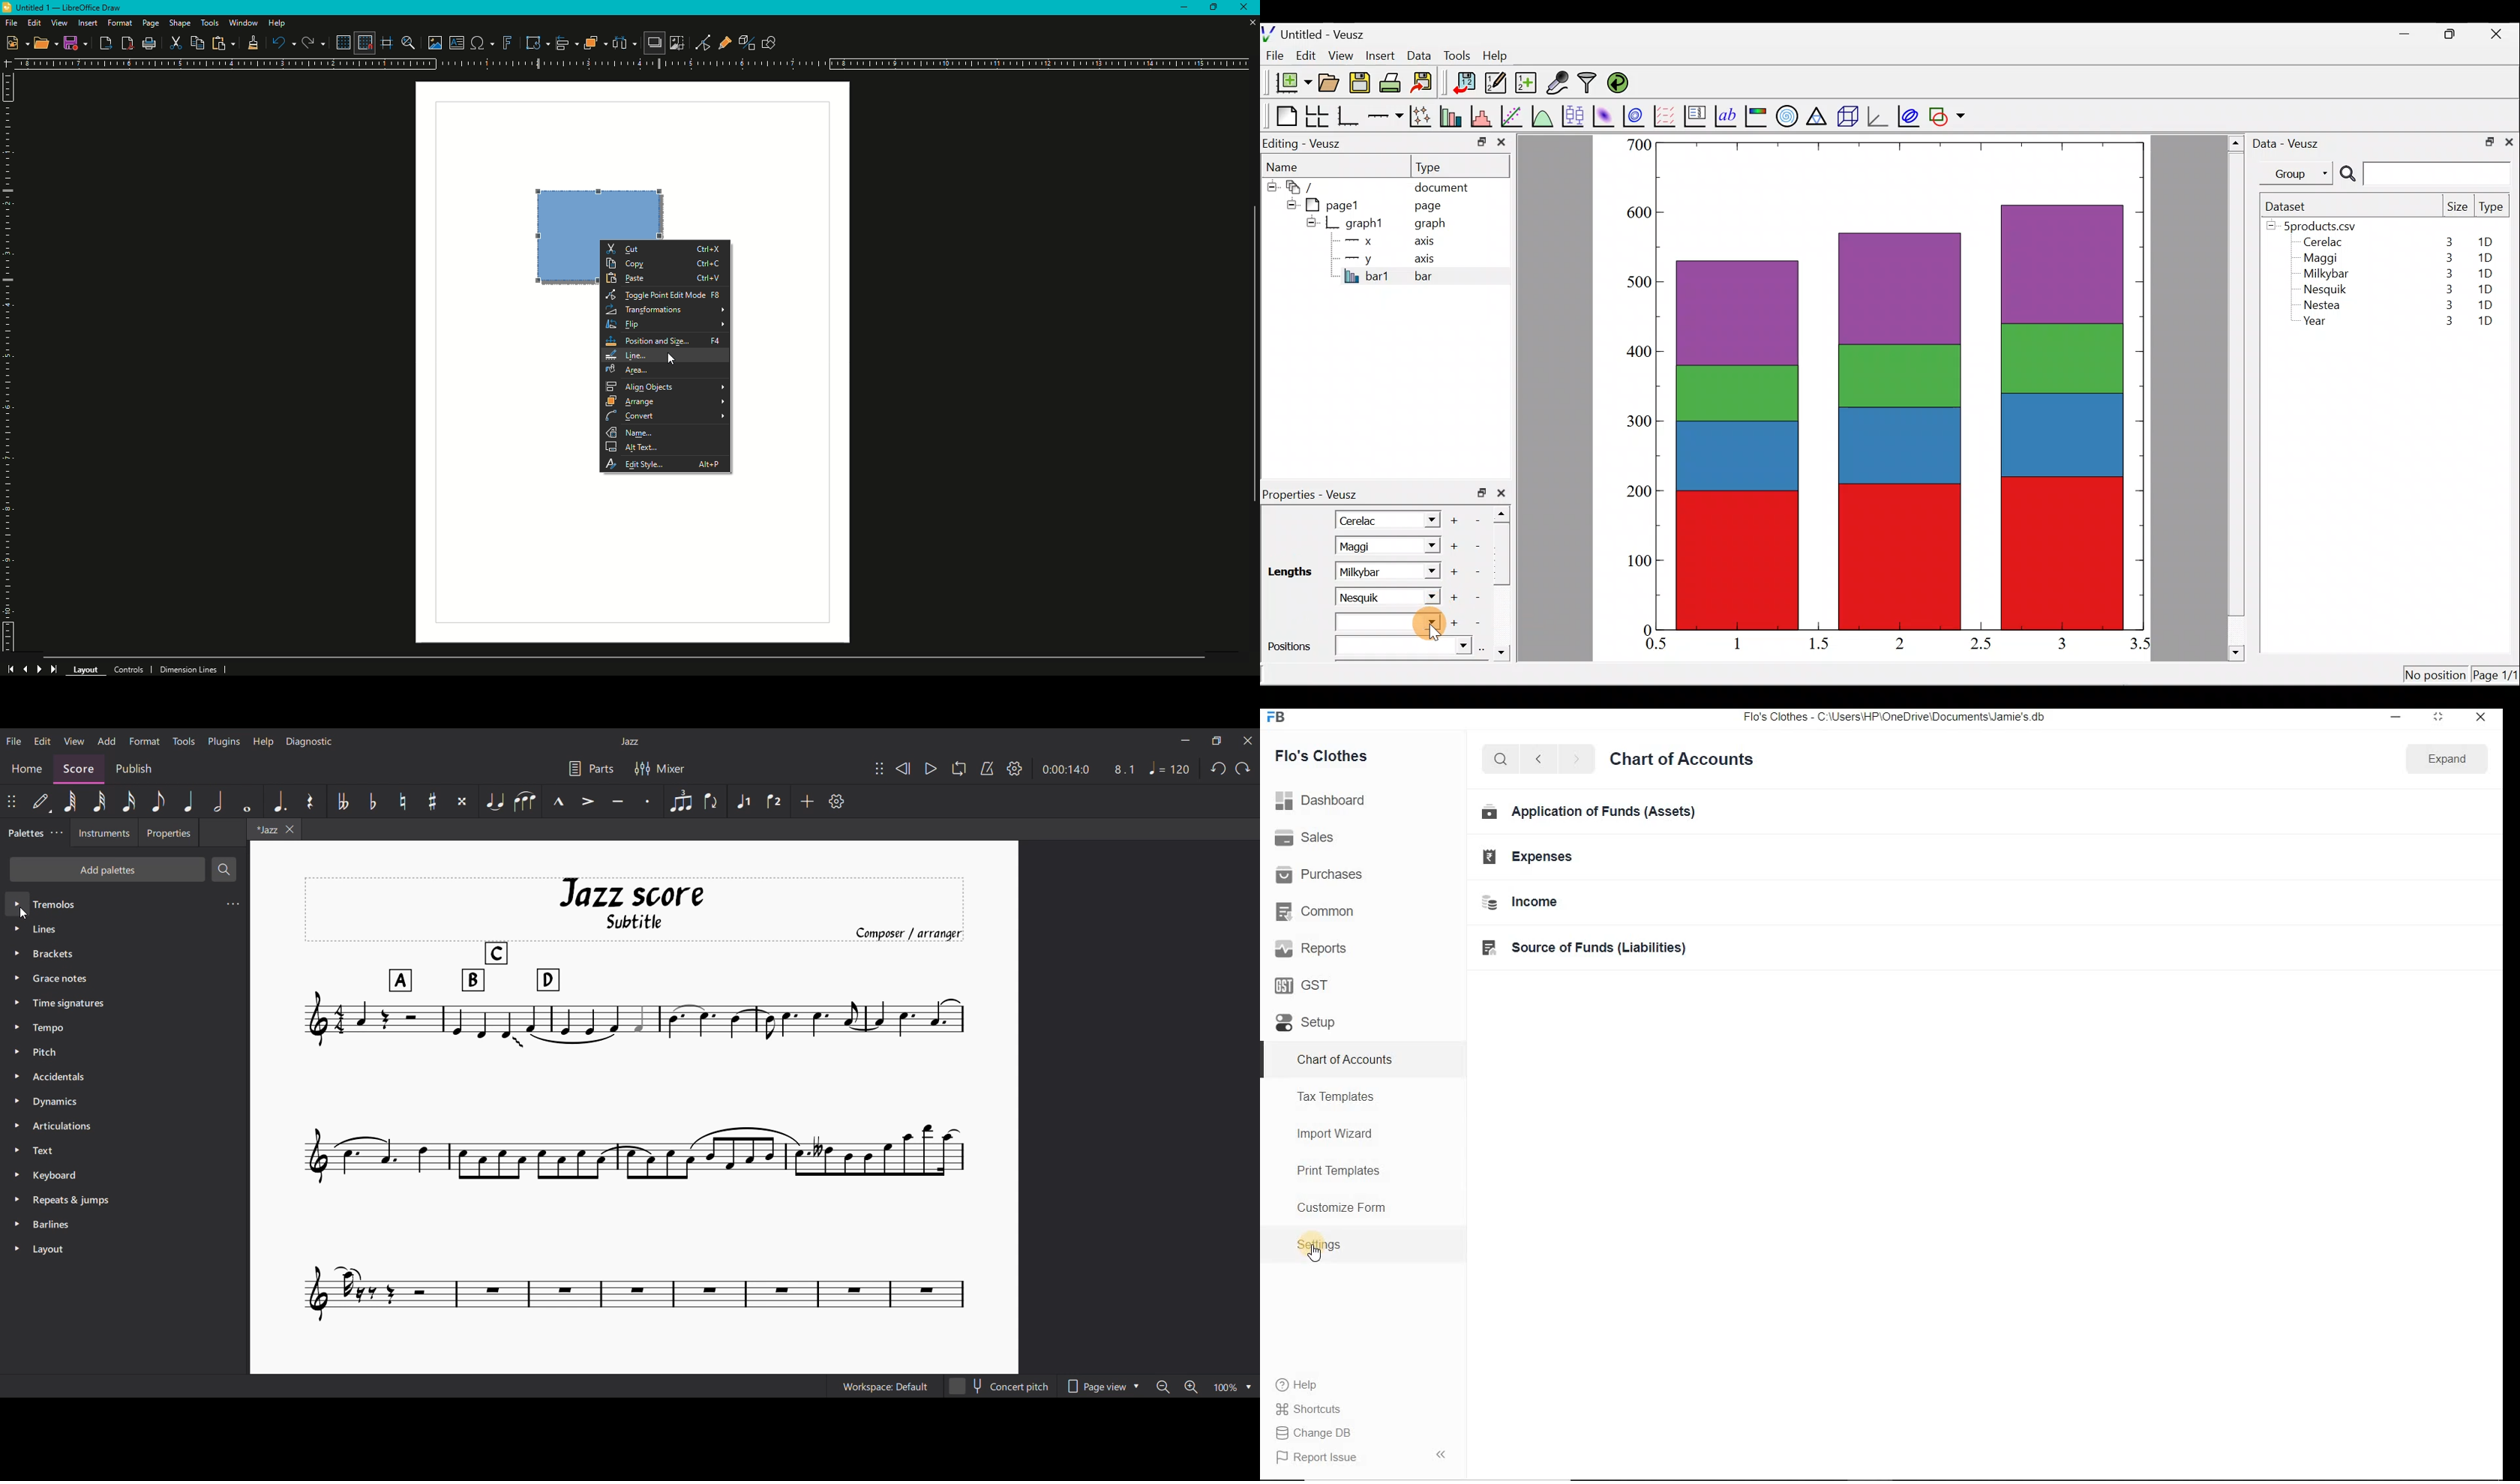  I want to click on Chart of Accounts, so click(1703, 760).